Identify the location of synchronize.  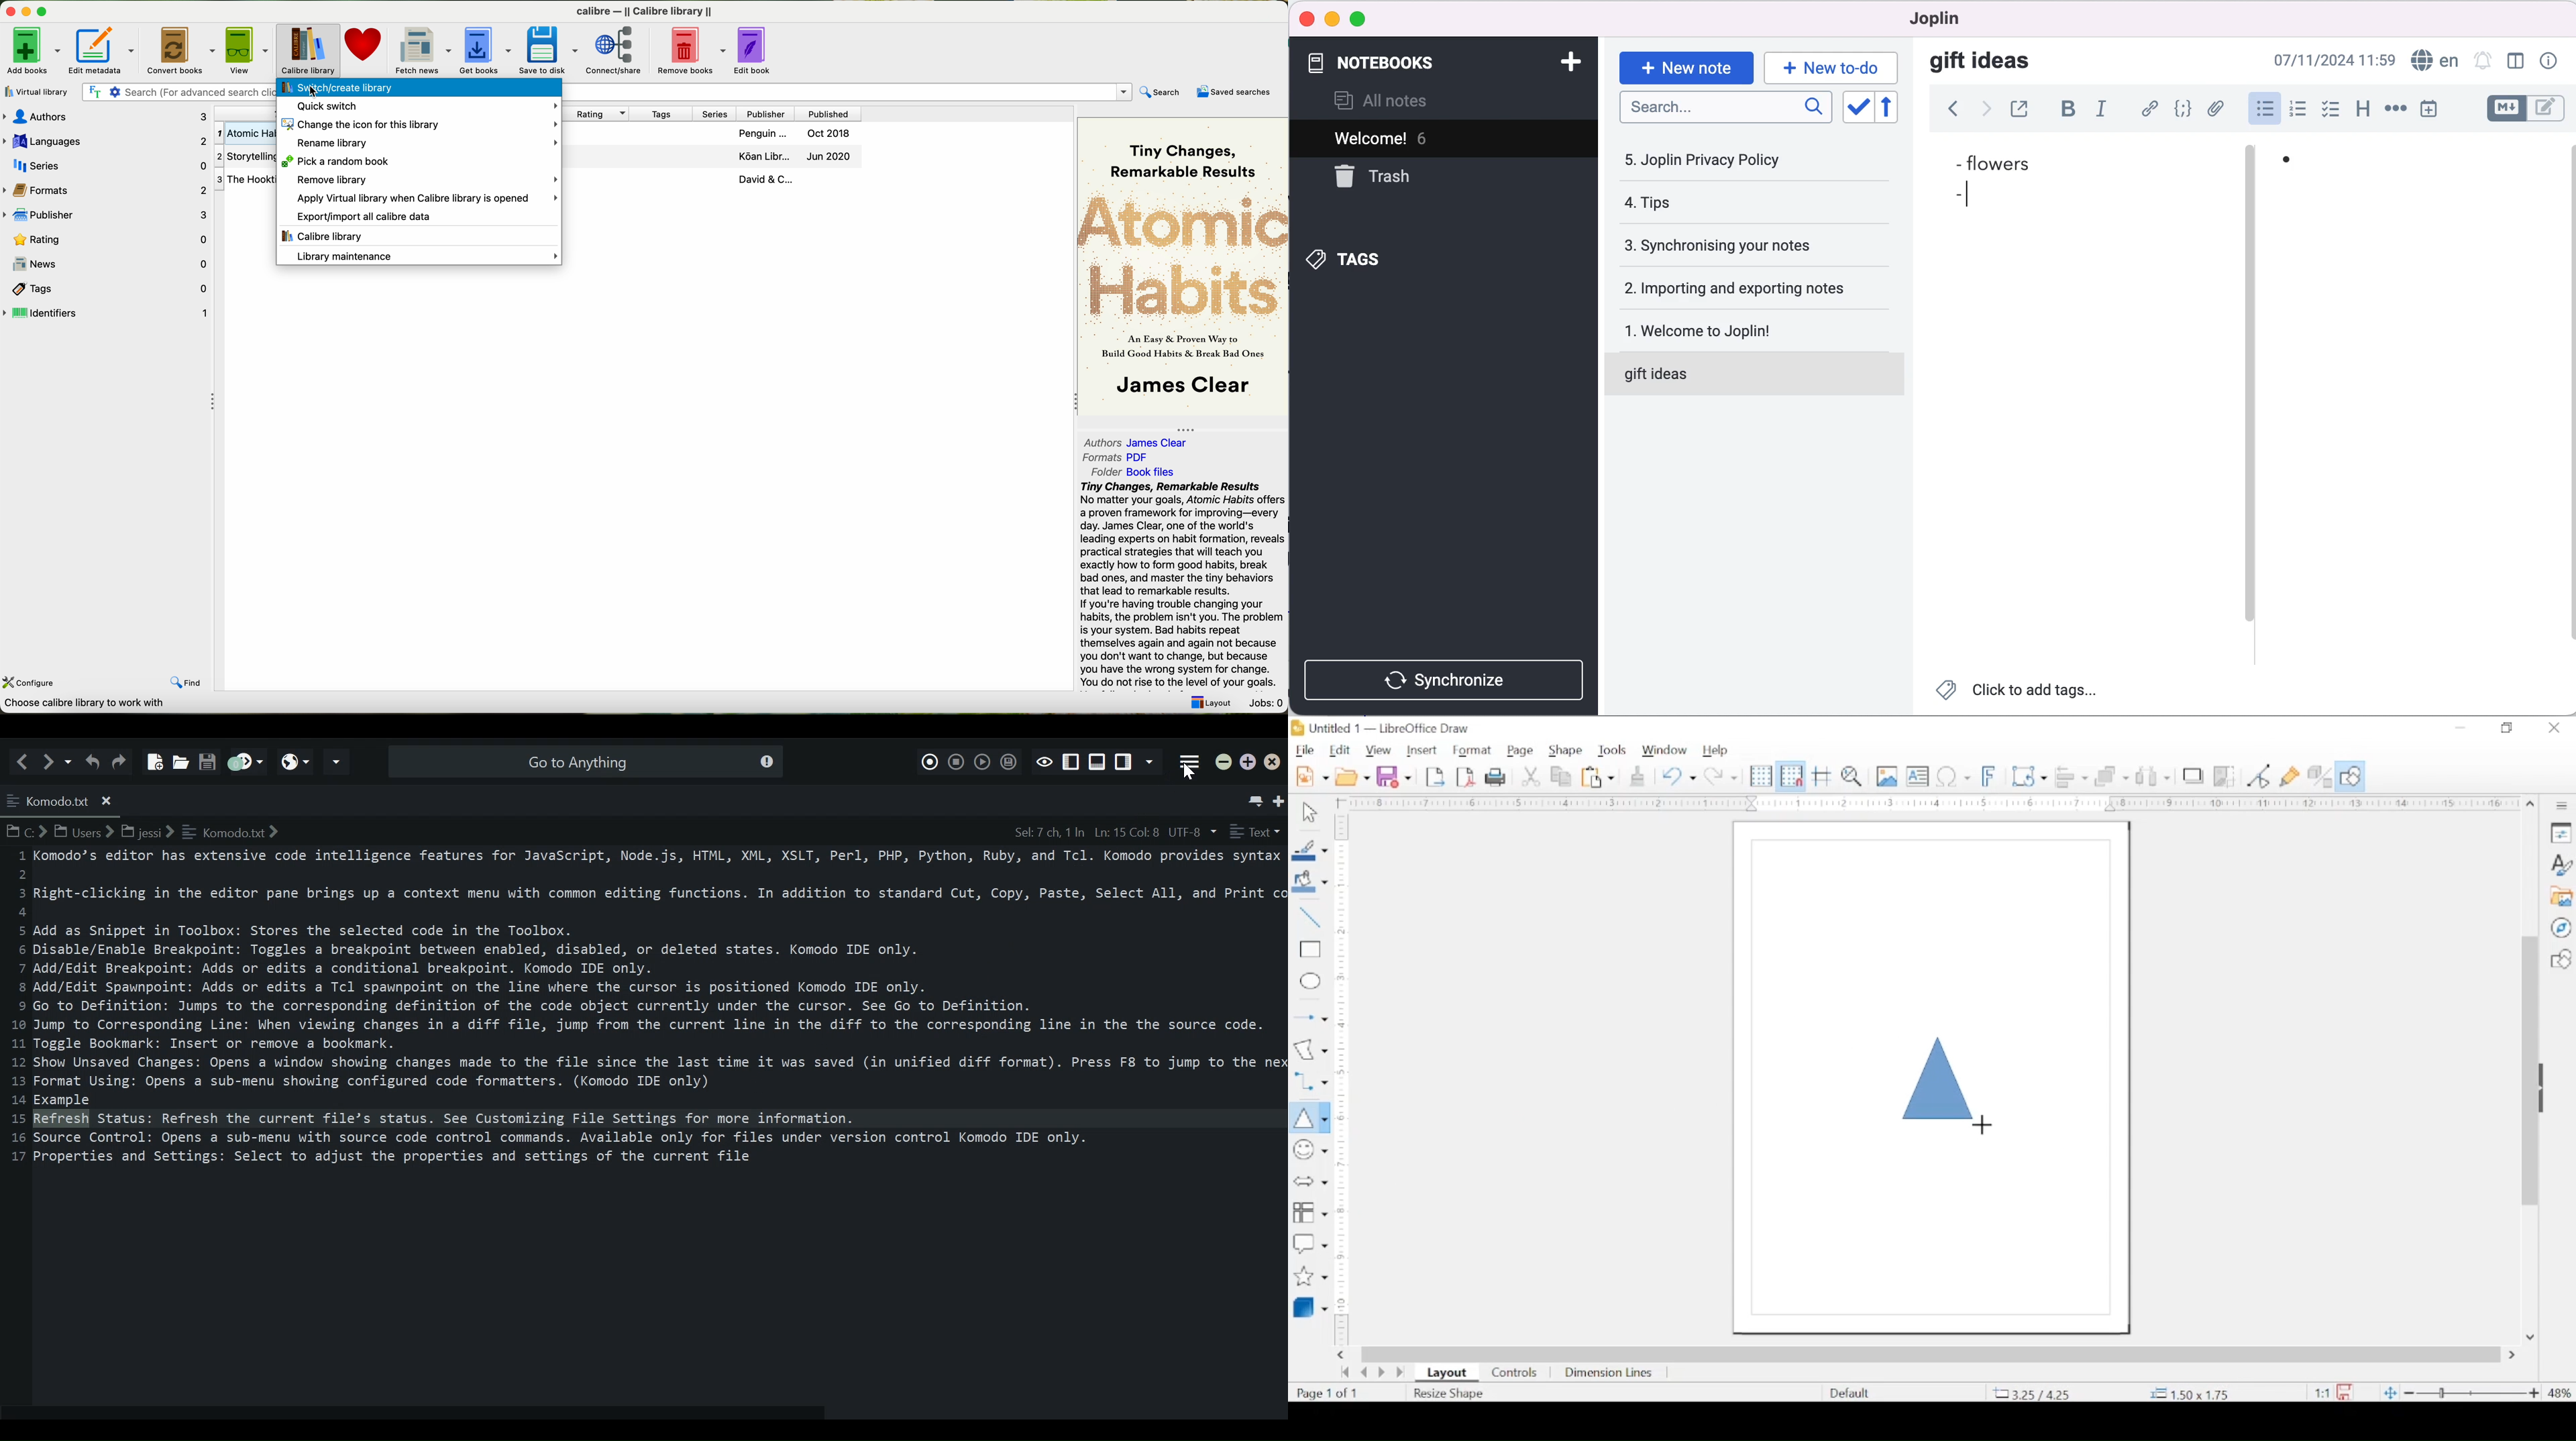
(1442, 678).